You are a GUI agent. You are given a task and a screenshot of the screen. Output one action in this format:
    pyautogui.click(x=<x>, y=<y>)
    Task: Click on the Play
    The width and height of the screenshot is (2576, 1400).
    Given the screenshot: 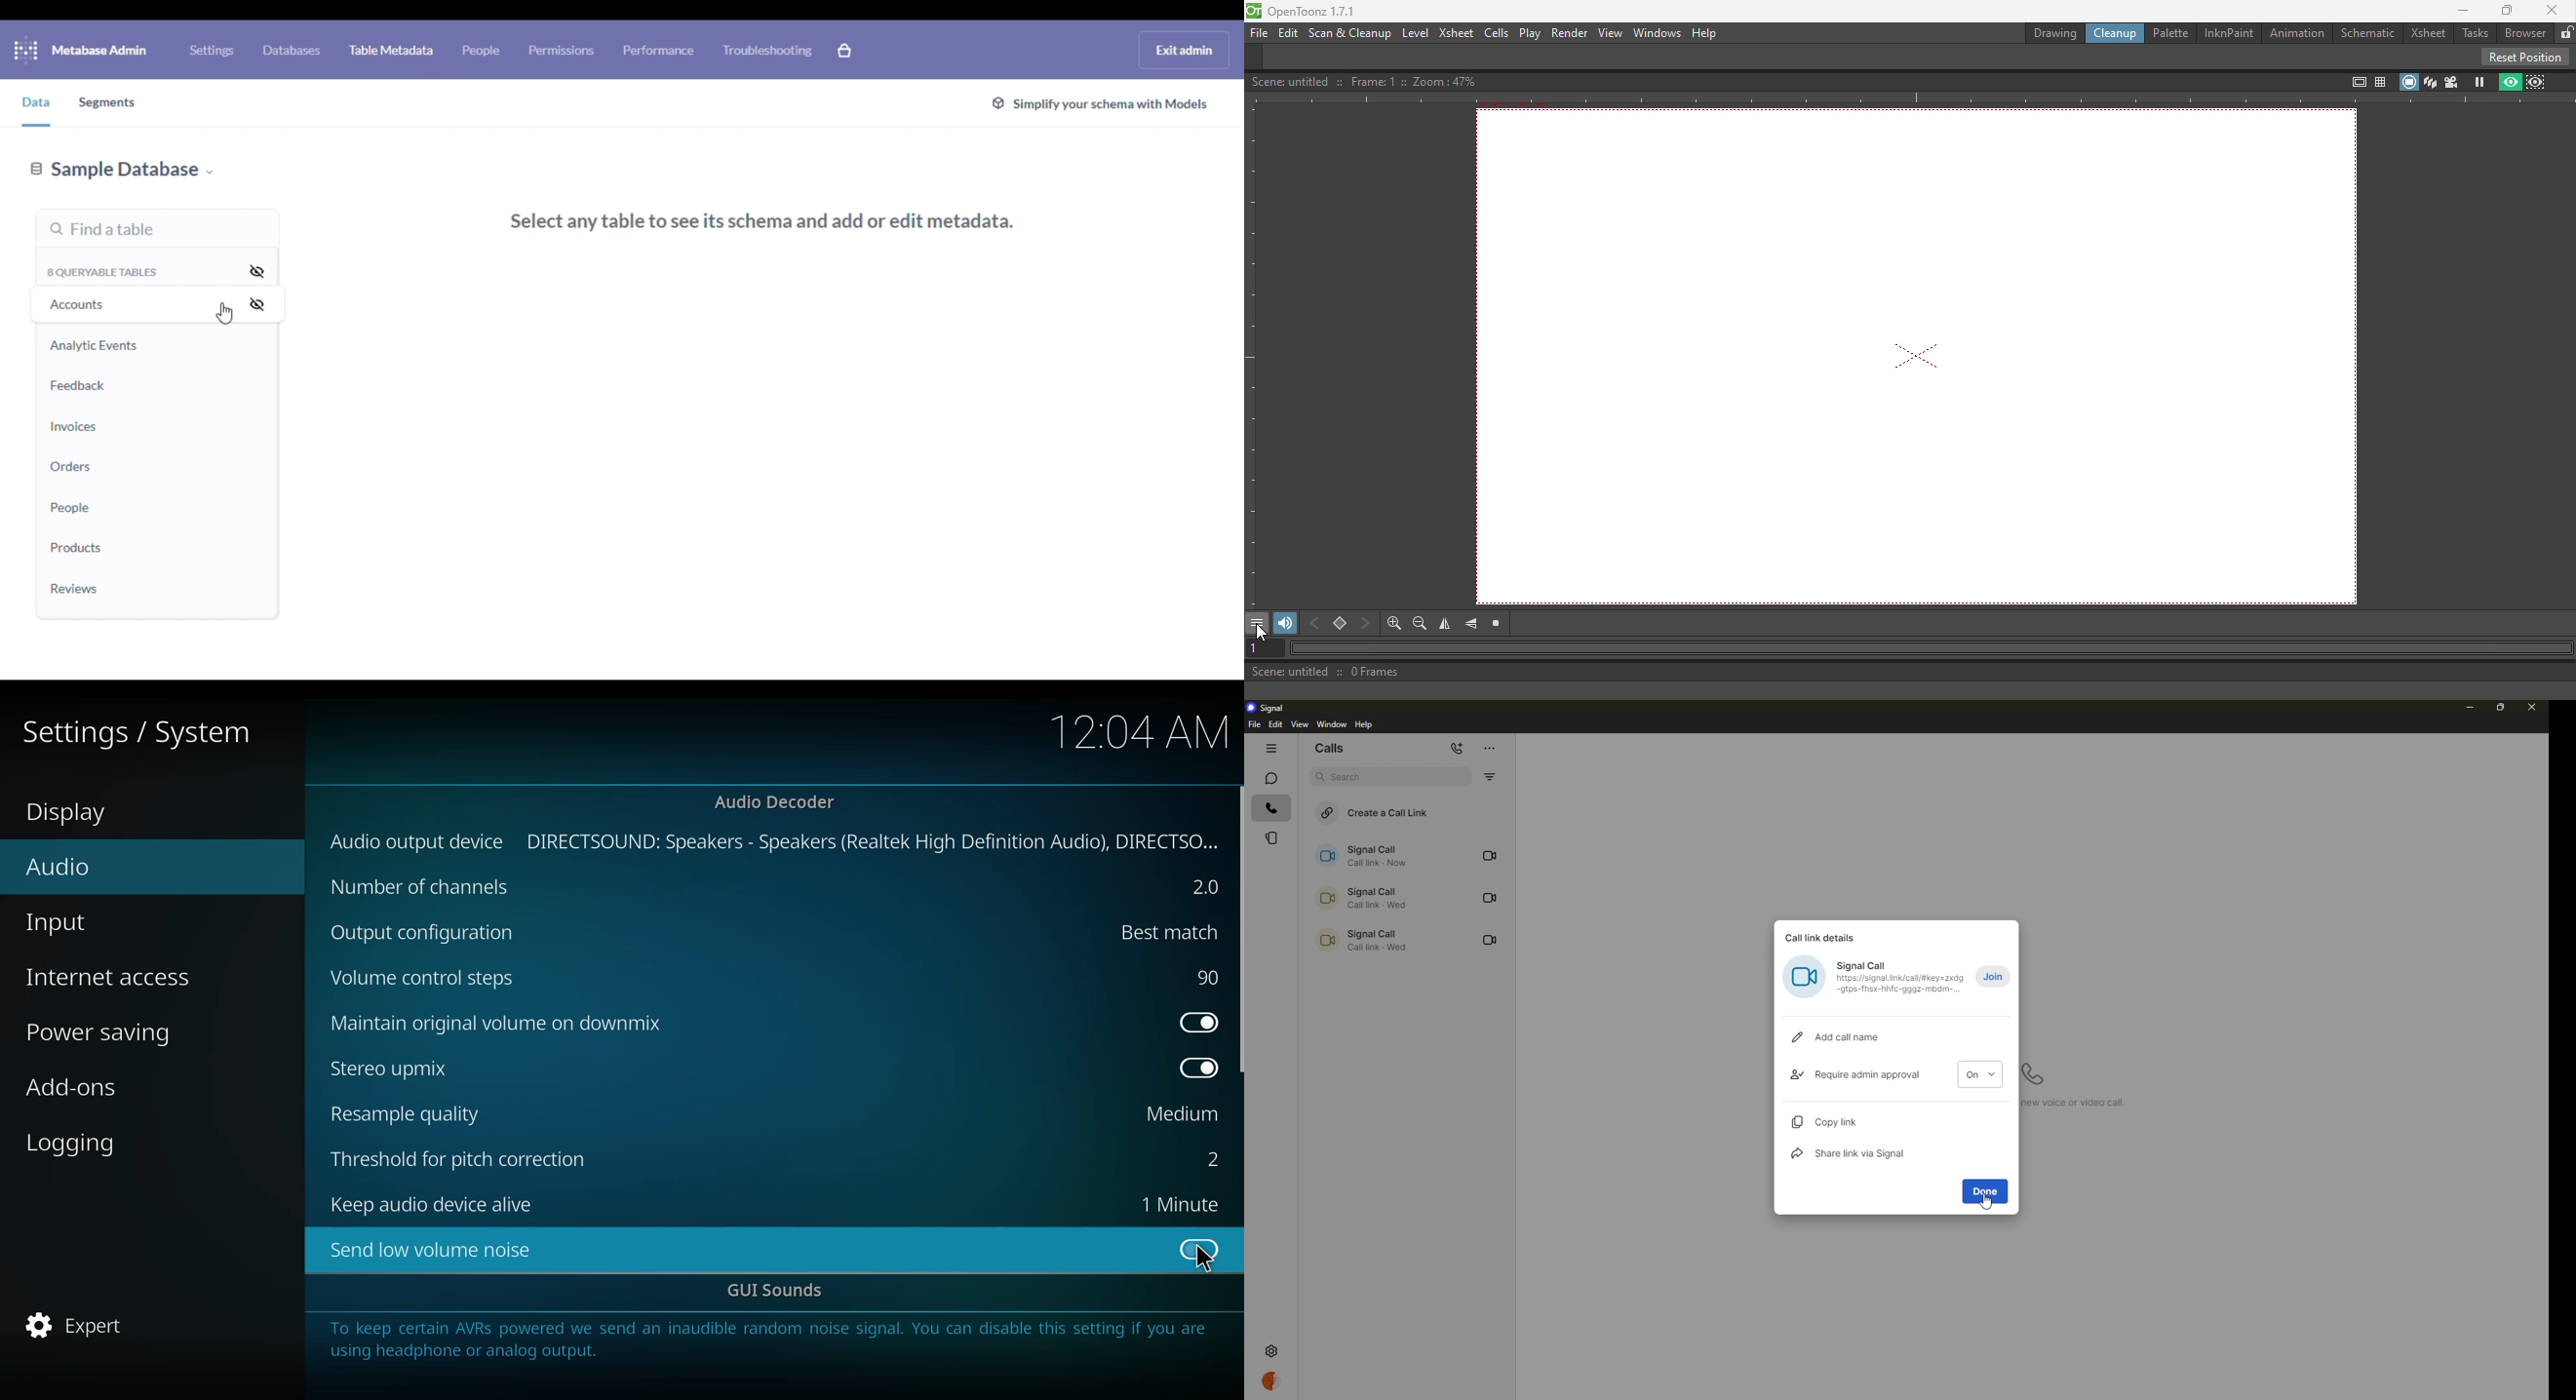 What is the action you would take?
    pyautogui.click(x=1530, y=33)
    